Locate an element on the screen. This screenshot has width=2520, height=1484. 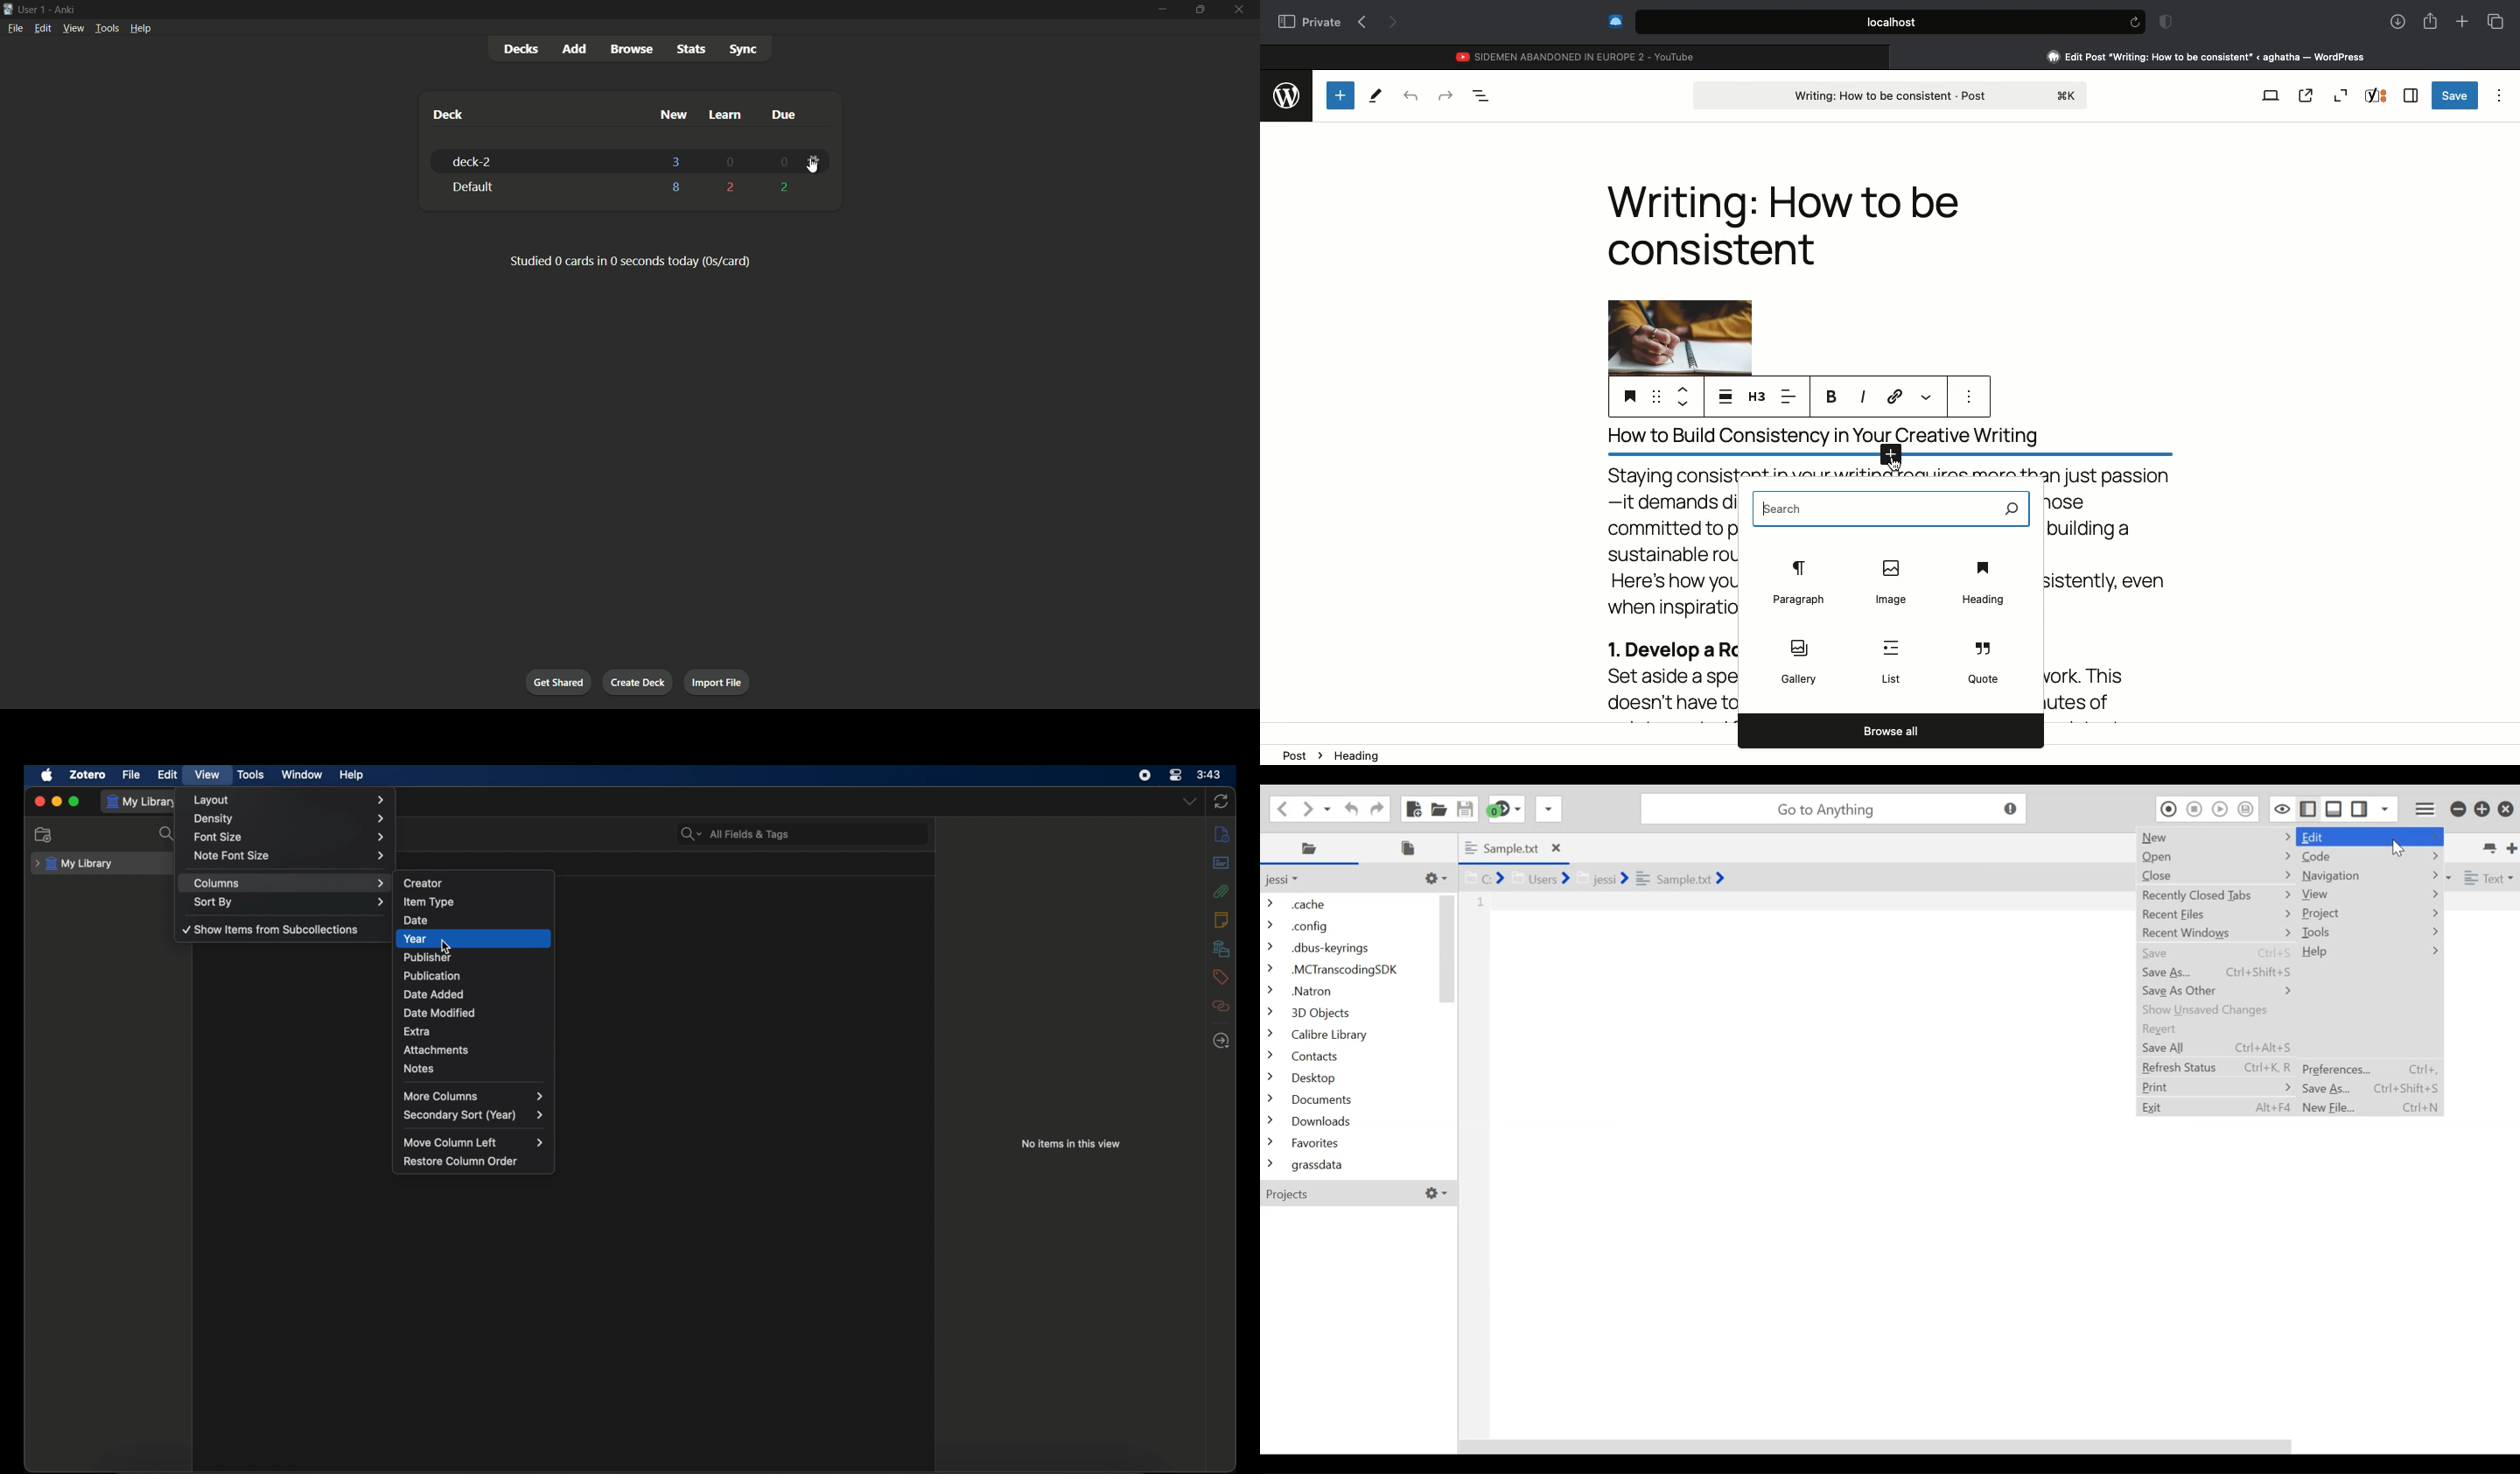
view is located at coordinates (206, 774).